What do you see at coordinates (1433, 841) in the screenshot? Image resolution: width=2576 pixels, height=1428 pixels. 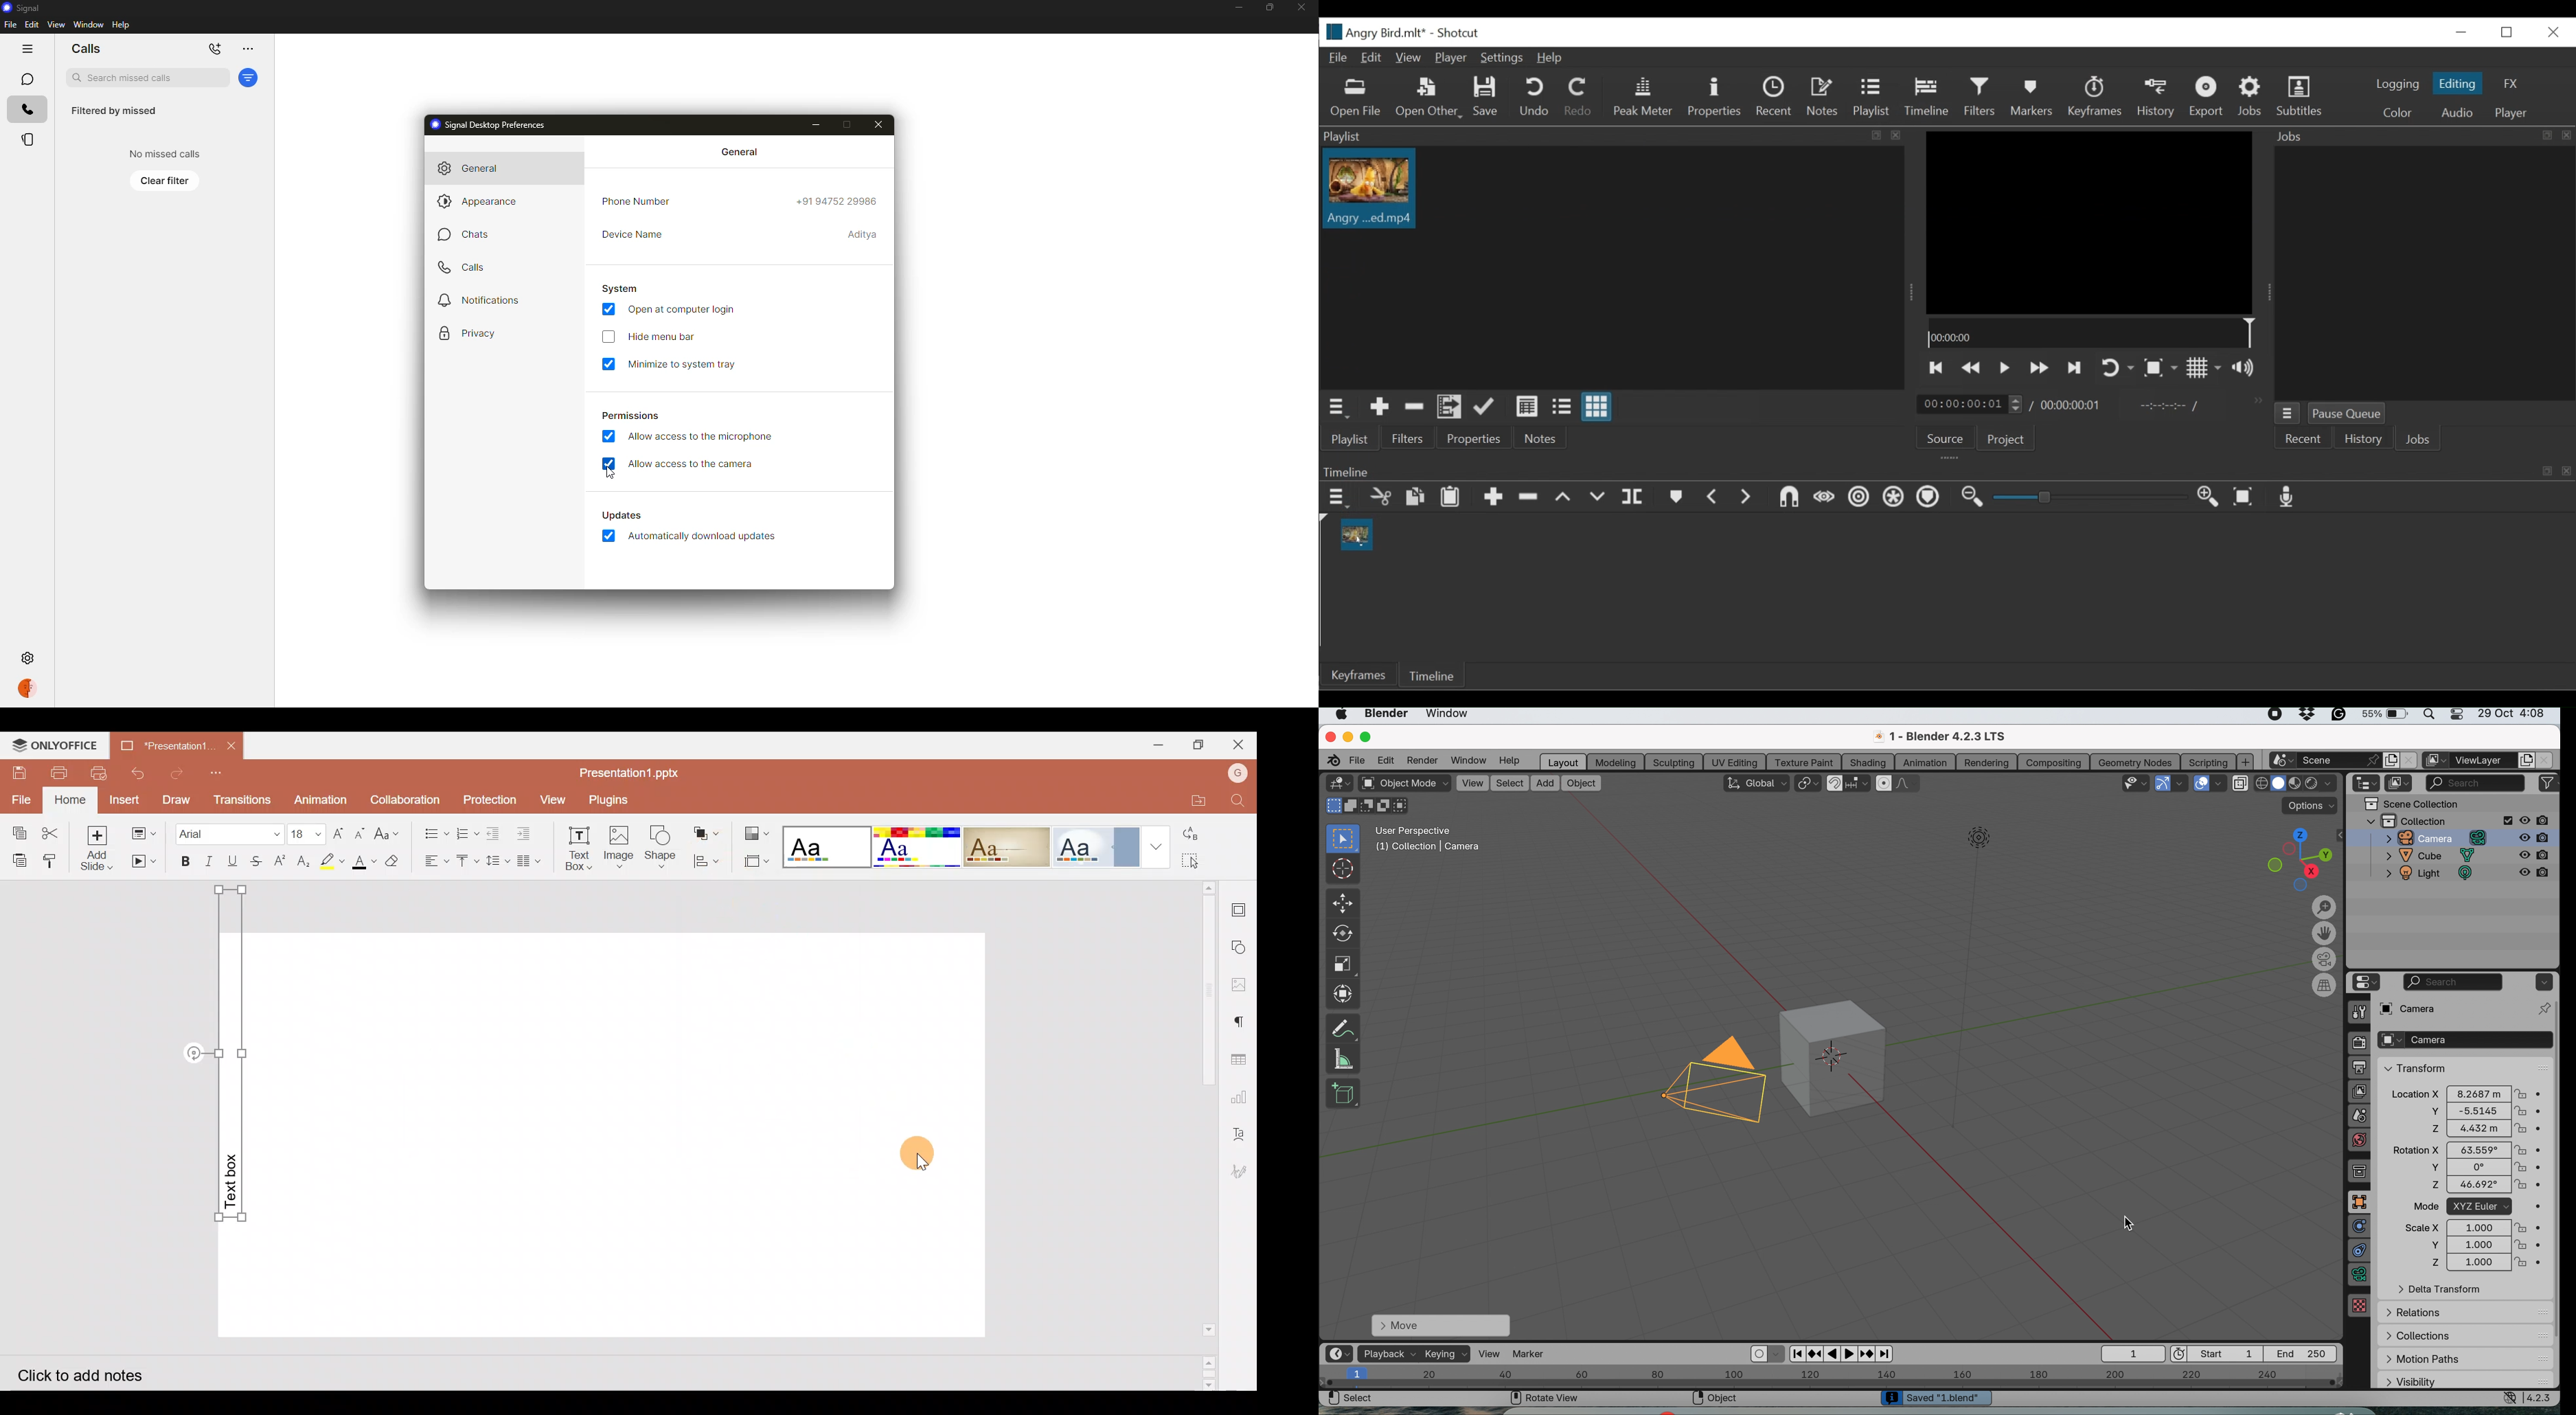 I see `User Perspective
(1) Collection | Camera` at bounding box center [1433, 841].